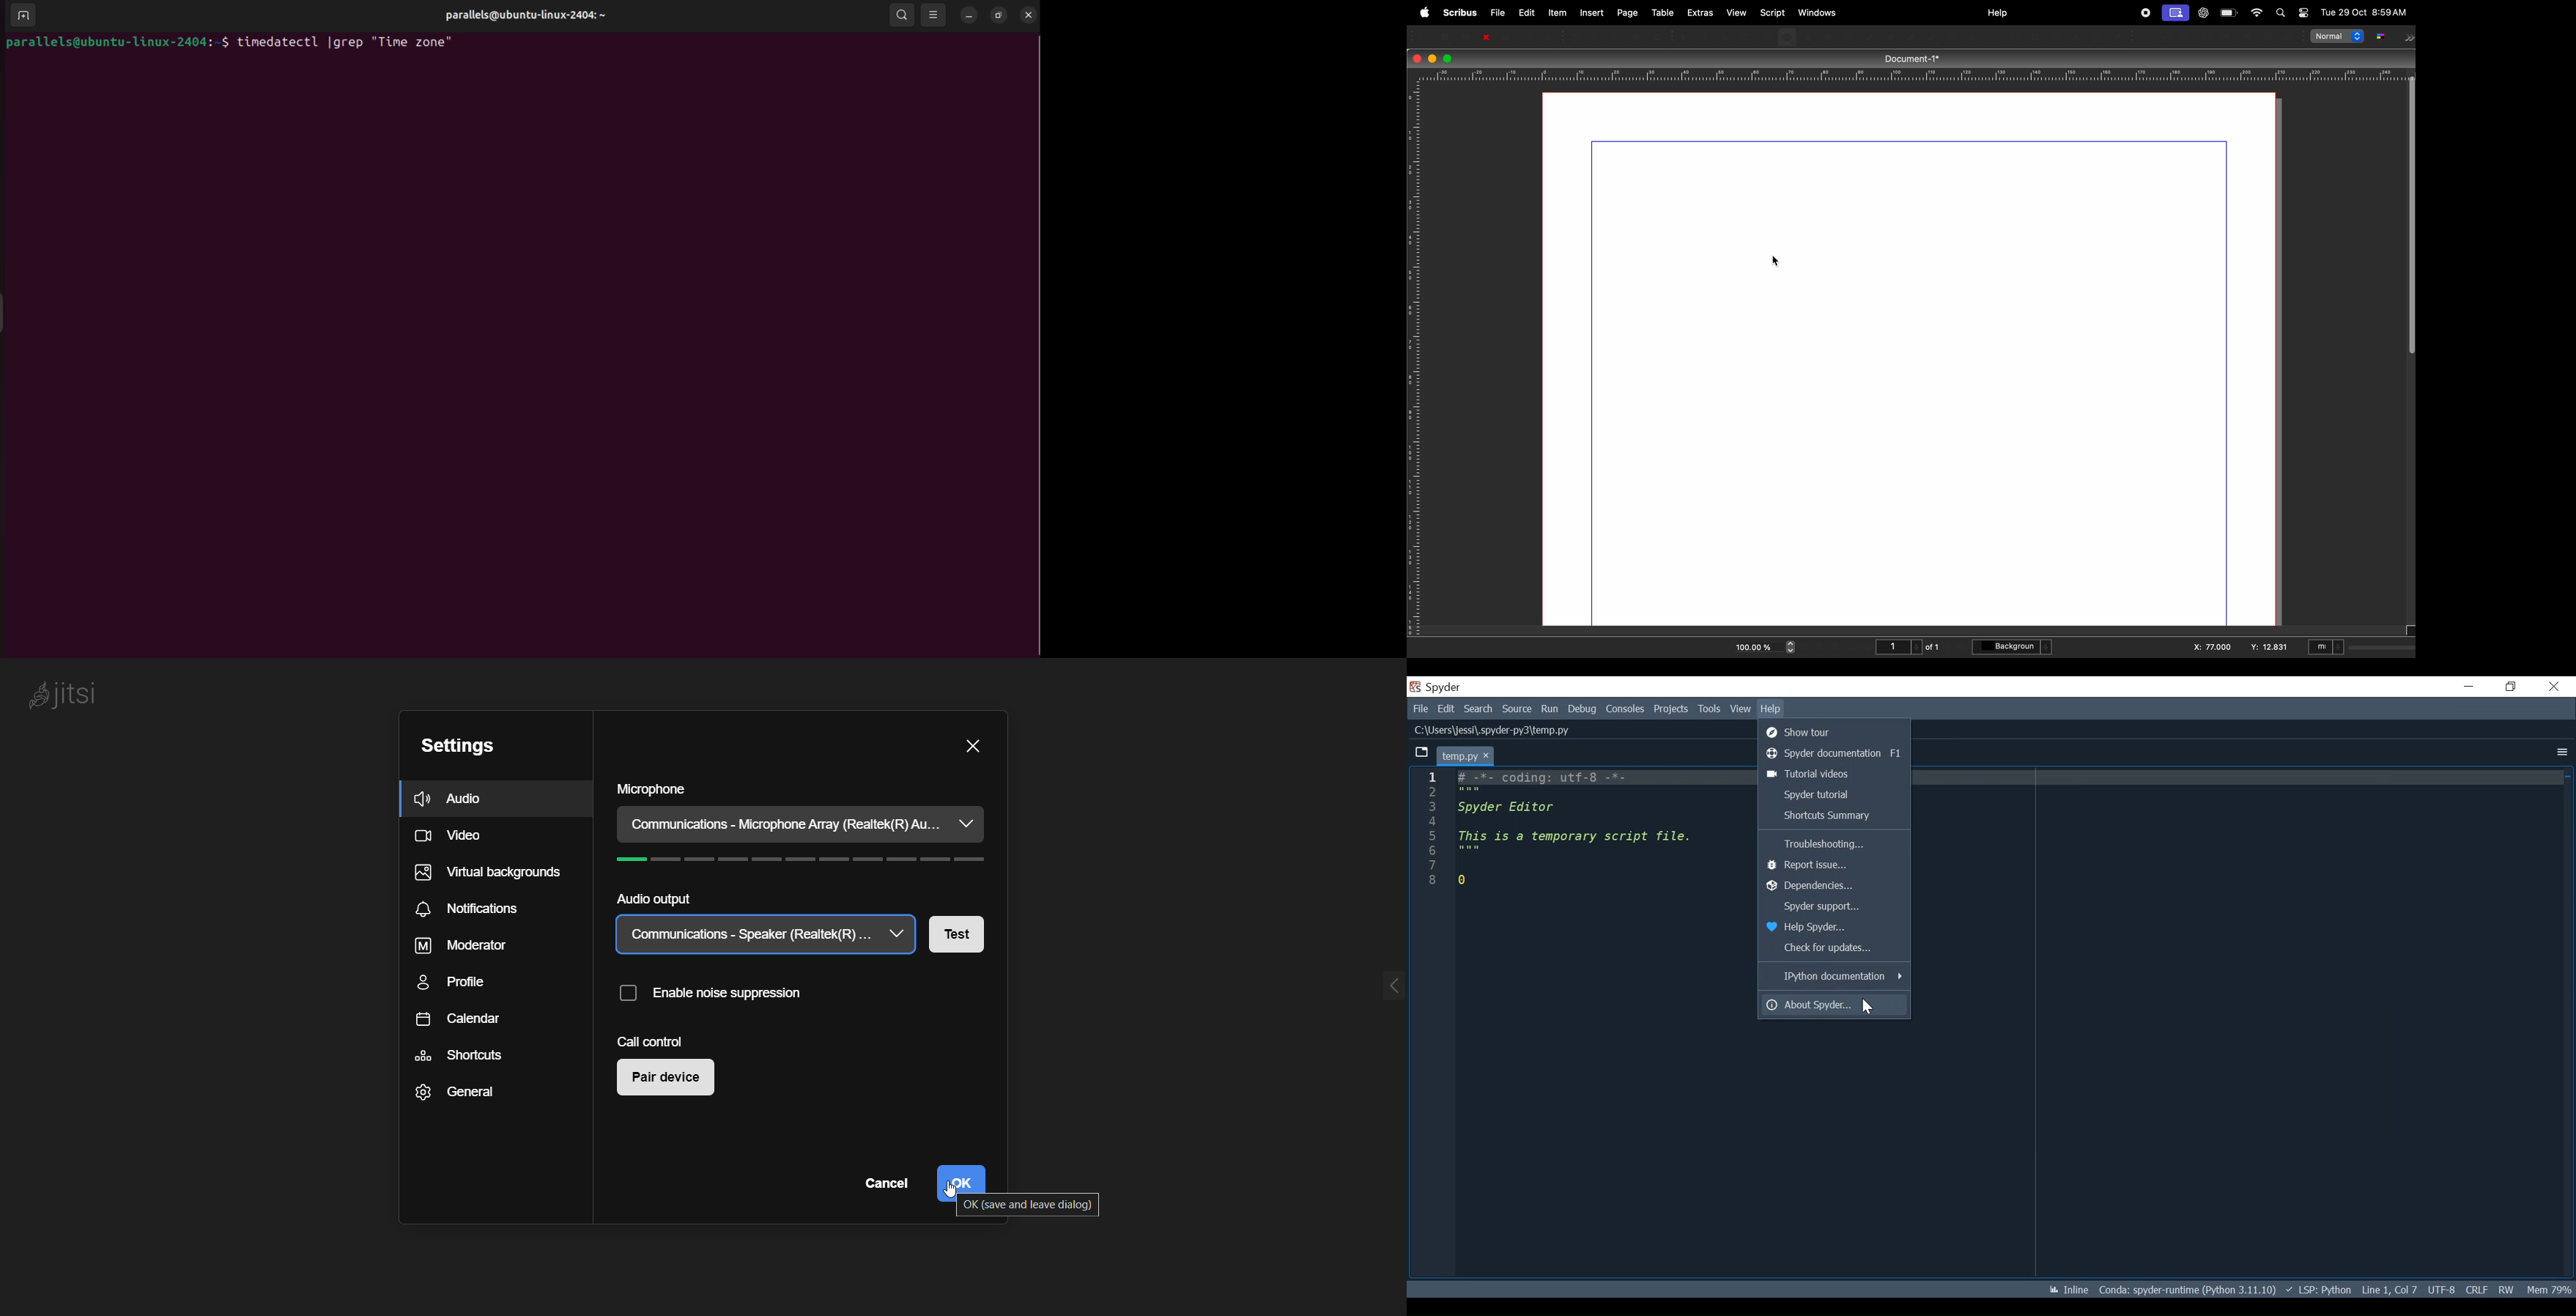  I want to click on Print, so click(1505, 36).